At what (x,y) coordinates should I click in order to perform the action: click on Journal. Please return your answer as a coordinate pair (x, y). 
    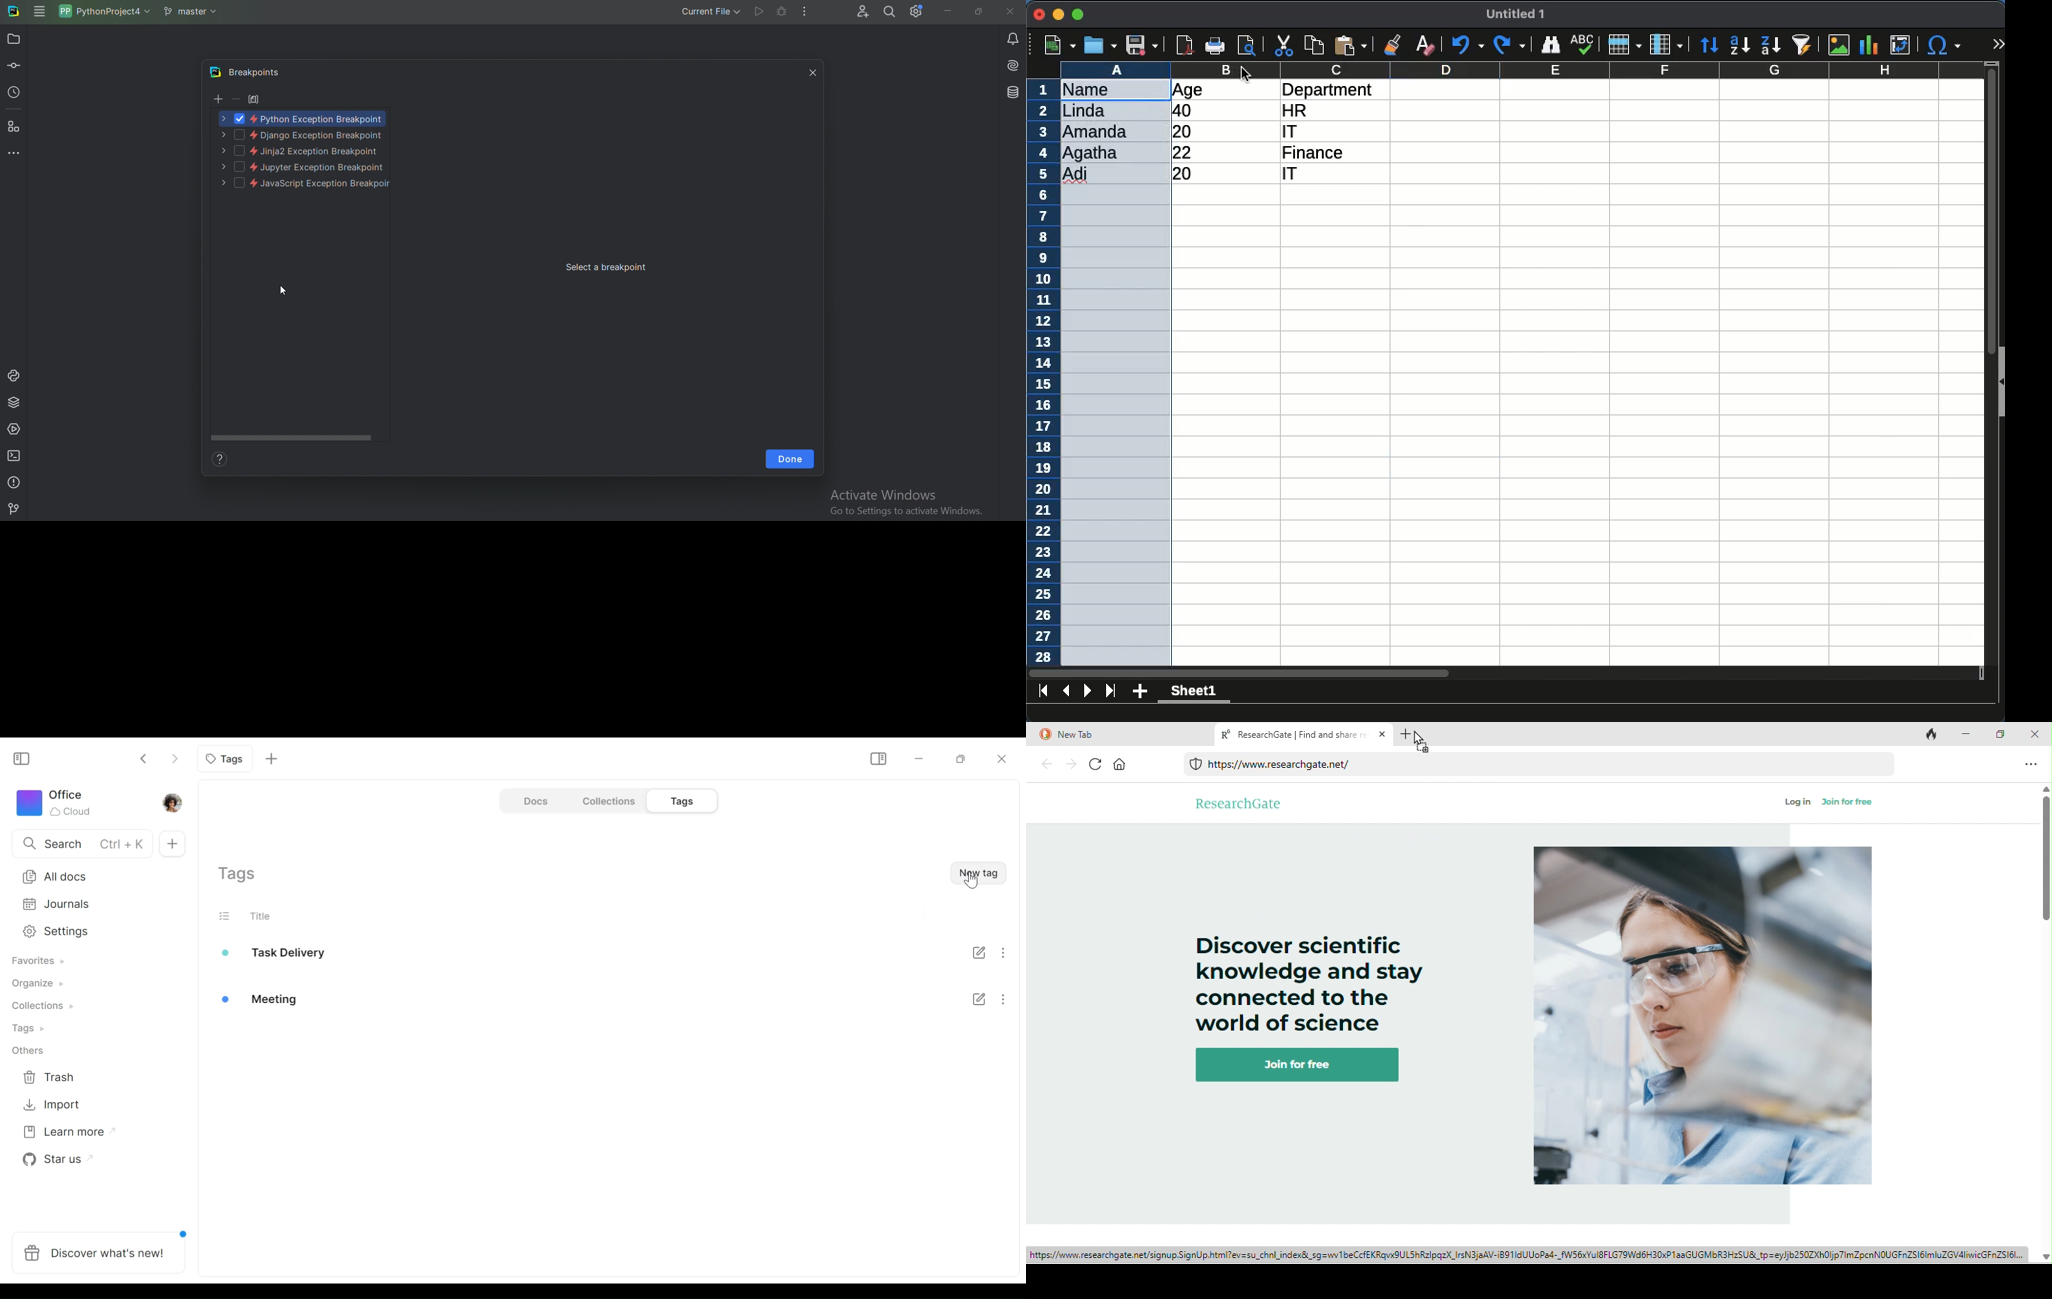
    Looking at the image, I should click on (94, 906).